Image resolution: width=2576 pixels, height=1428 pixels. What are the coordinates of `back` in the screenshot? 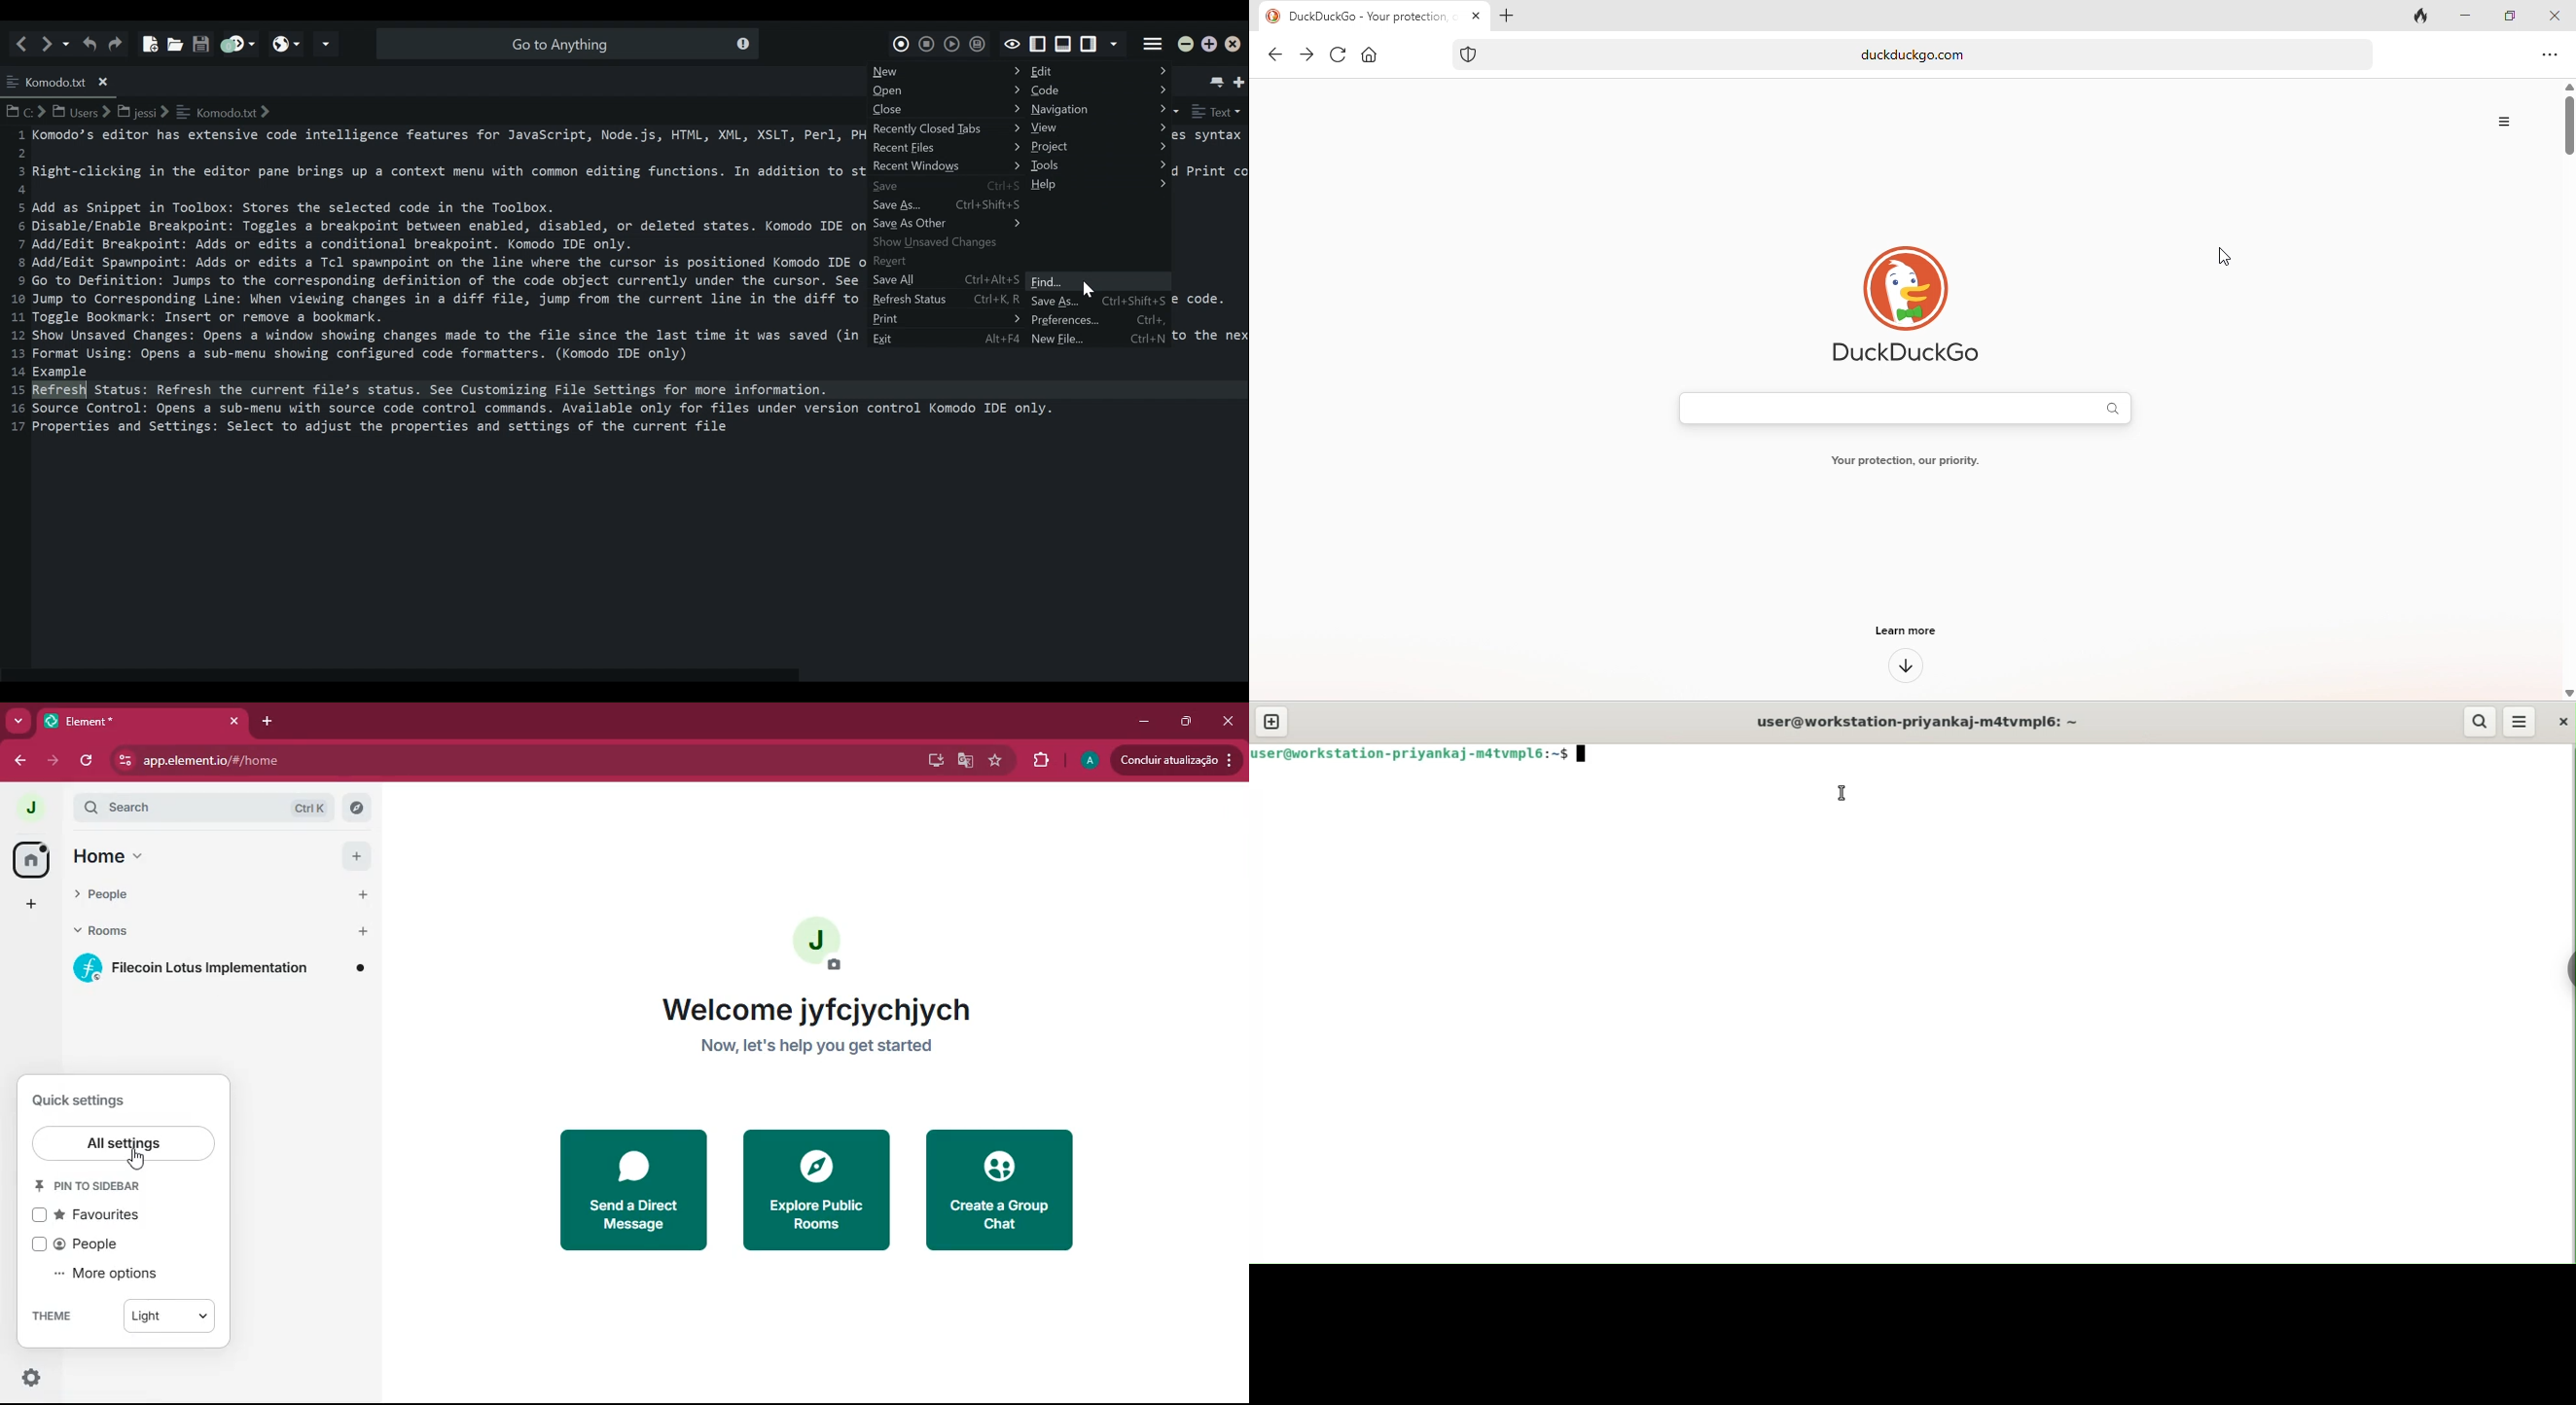 It's located at (17, 760).